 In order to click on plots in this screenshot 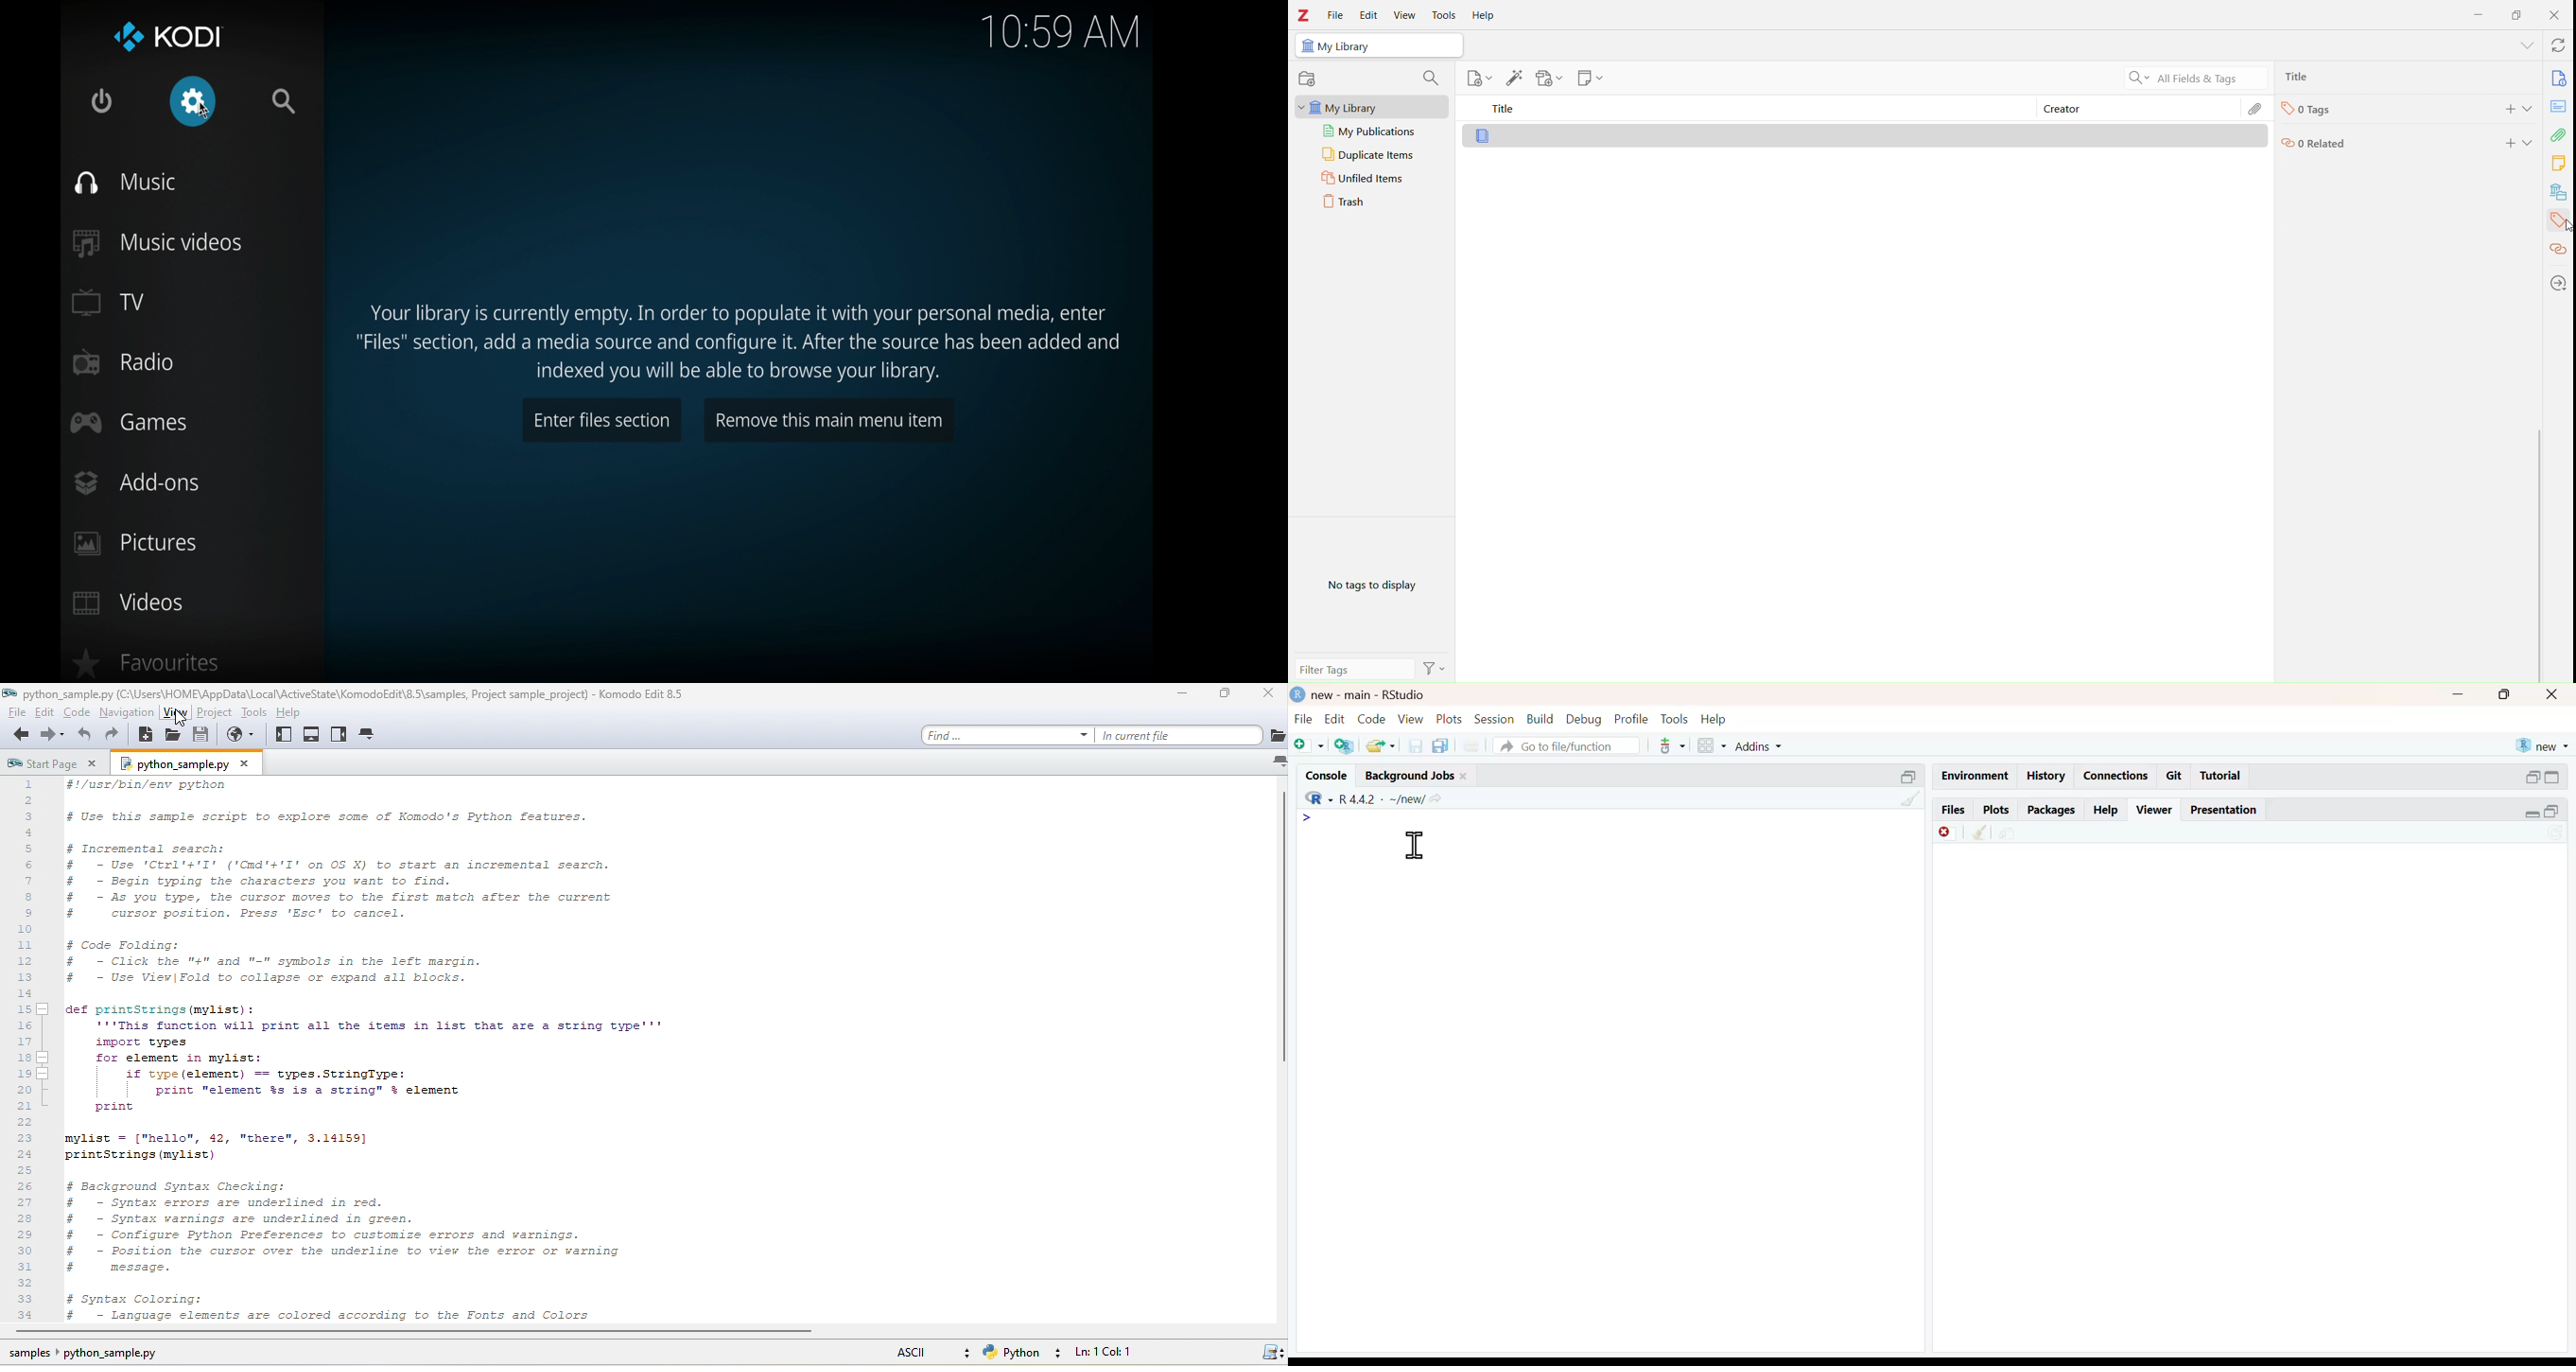, I will do `click(1996, 809)`.